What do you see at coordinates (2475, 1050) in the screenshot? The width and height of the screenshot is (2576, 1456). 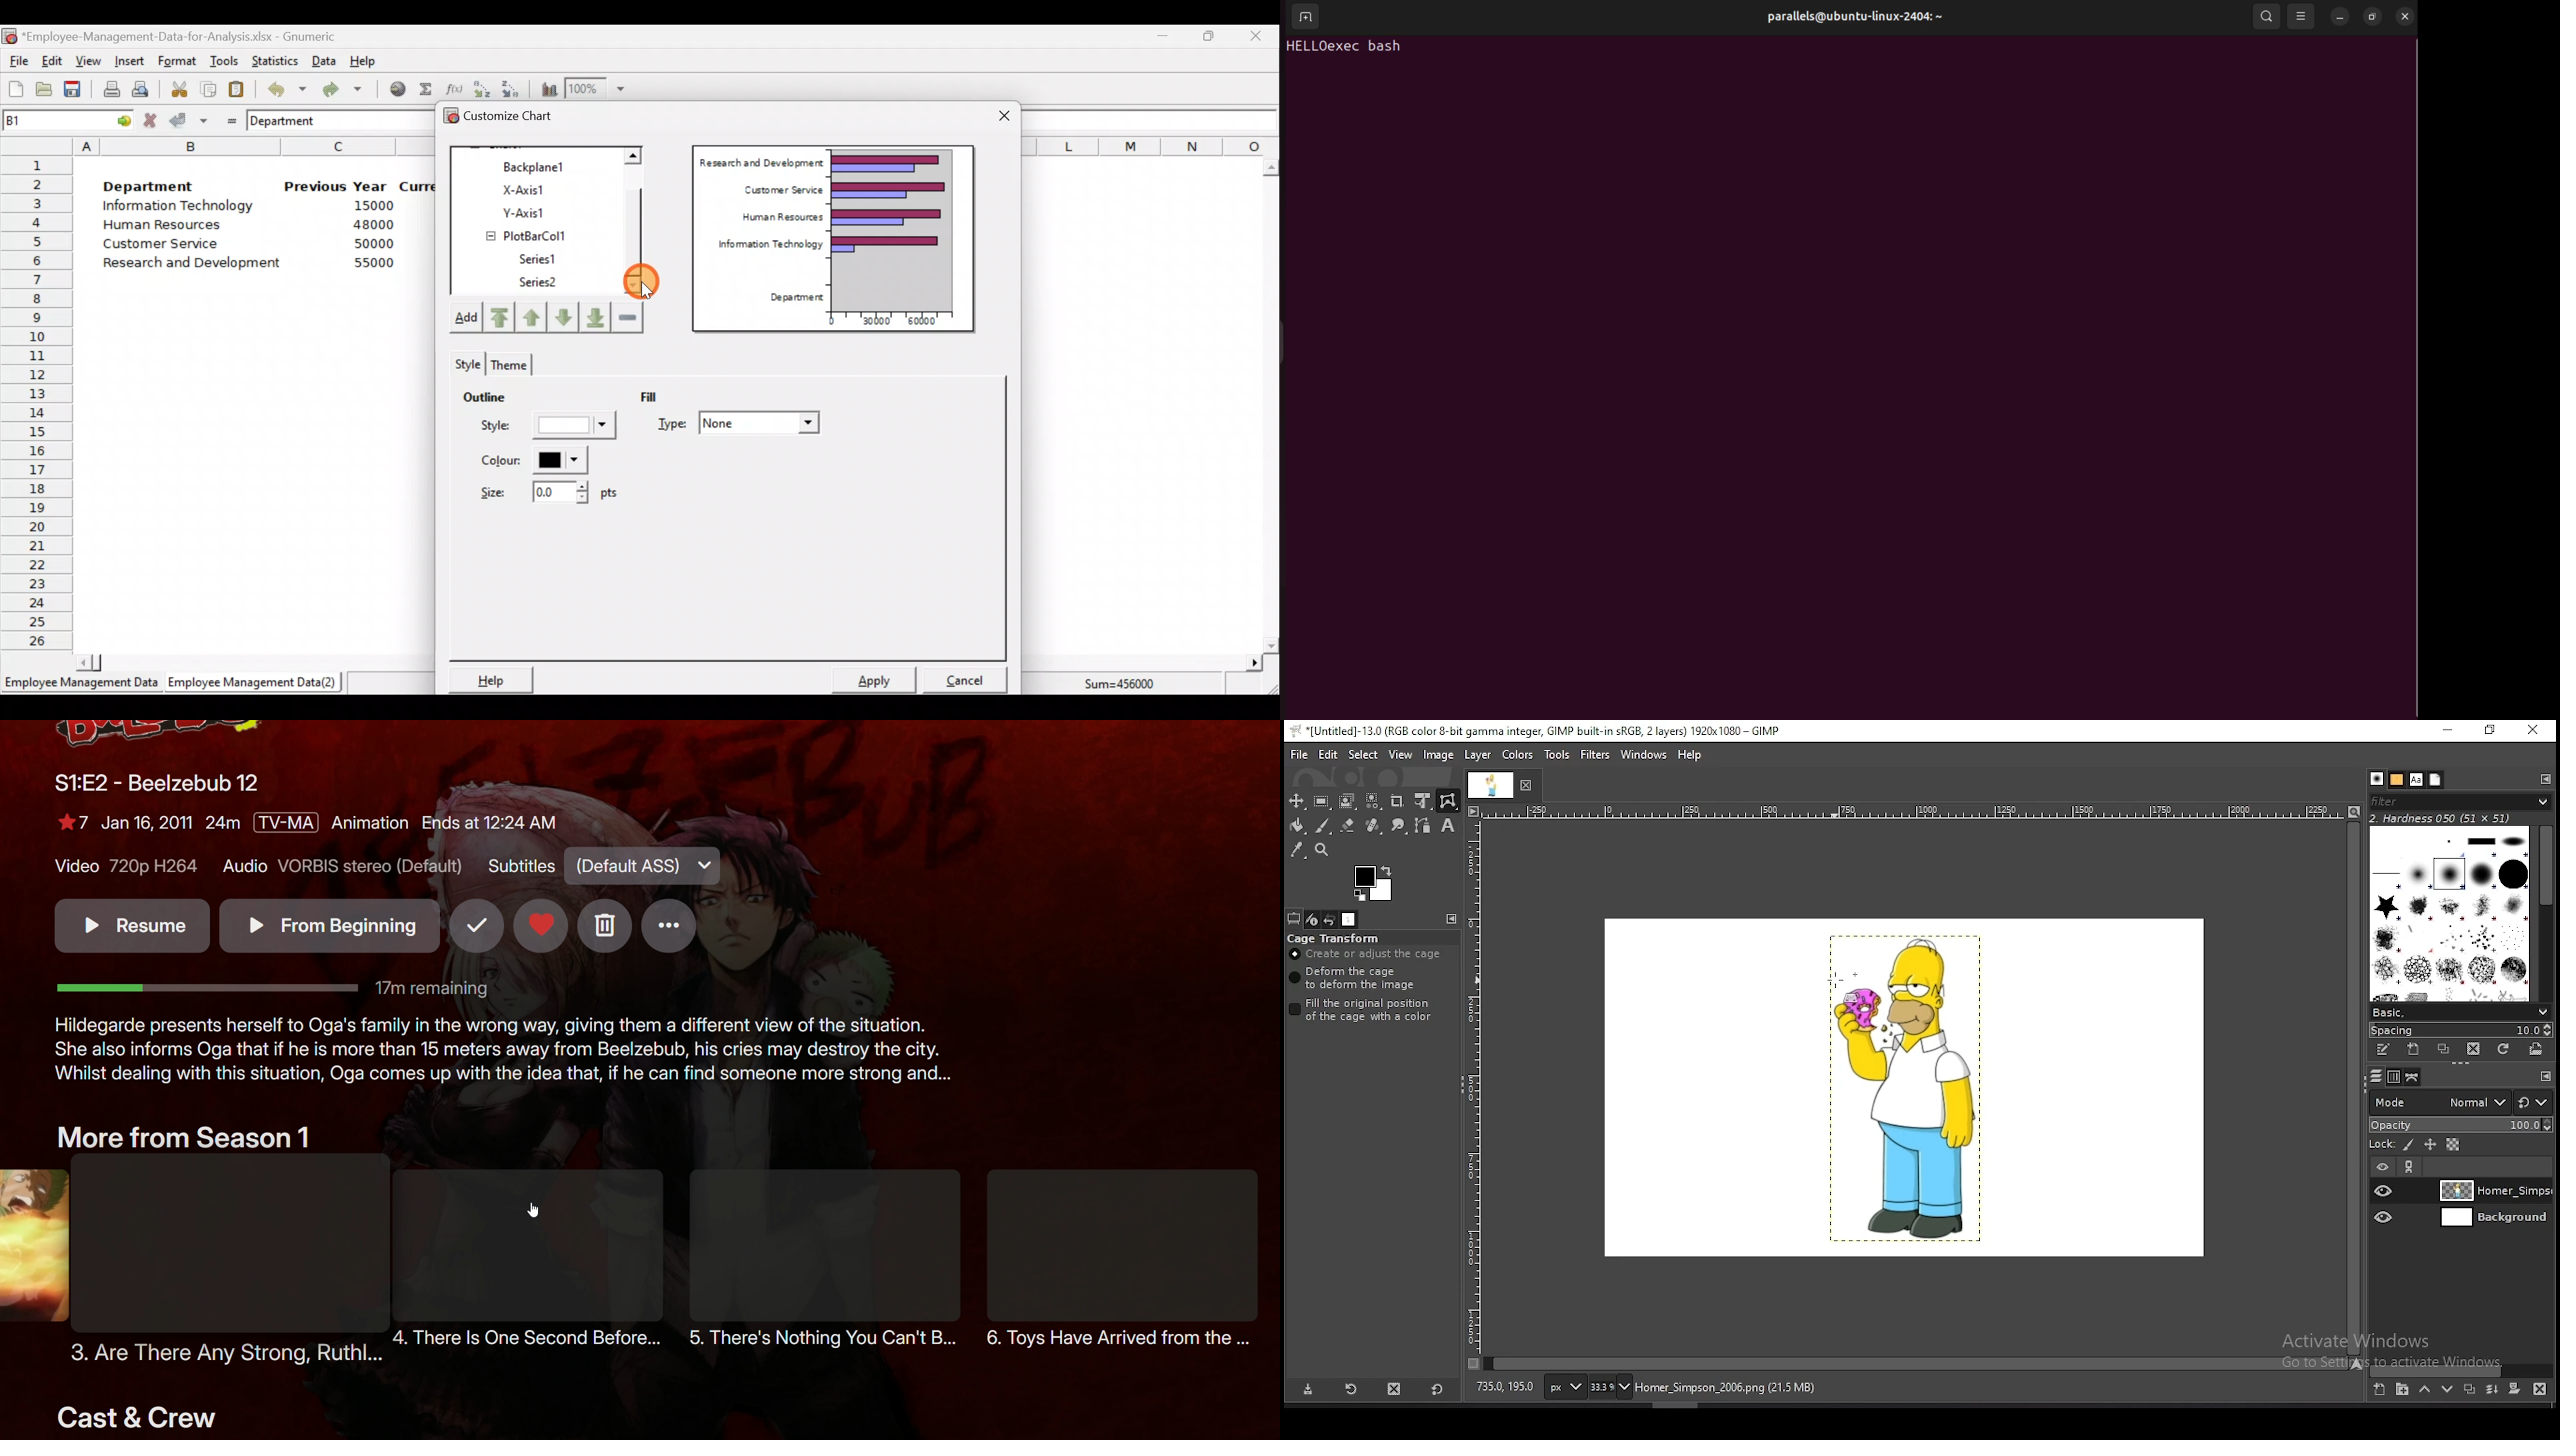 I see `delete brush` at bounding box center [2475, 1050].